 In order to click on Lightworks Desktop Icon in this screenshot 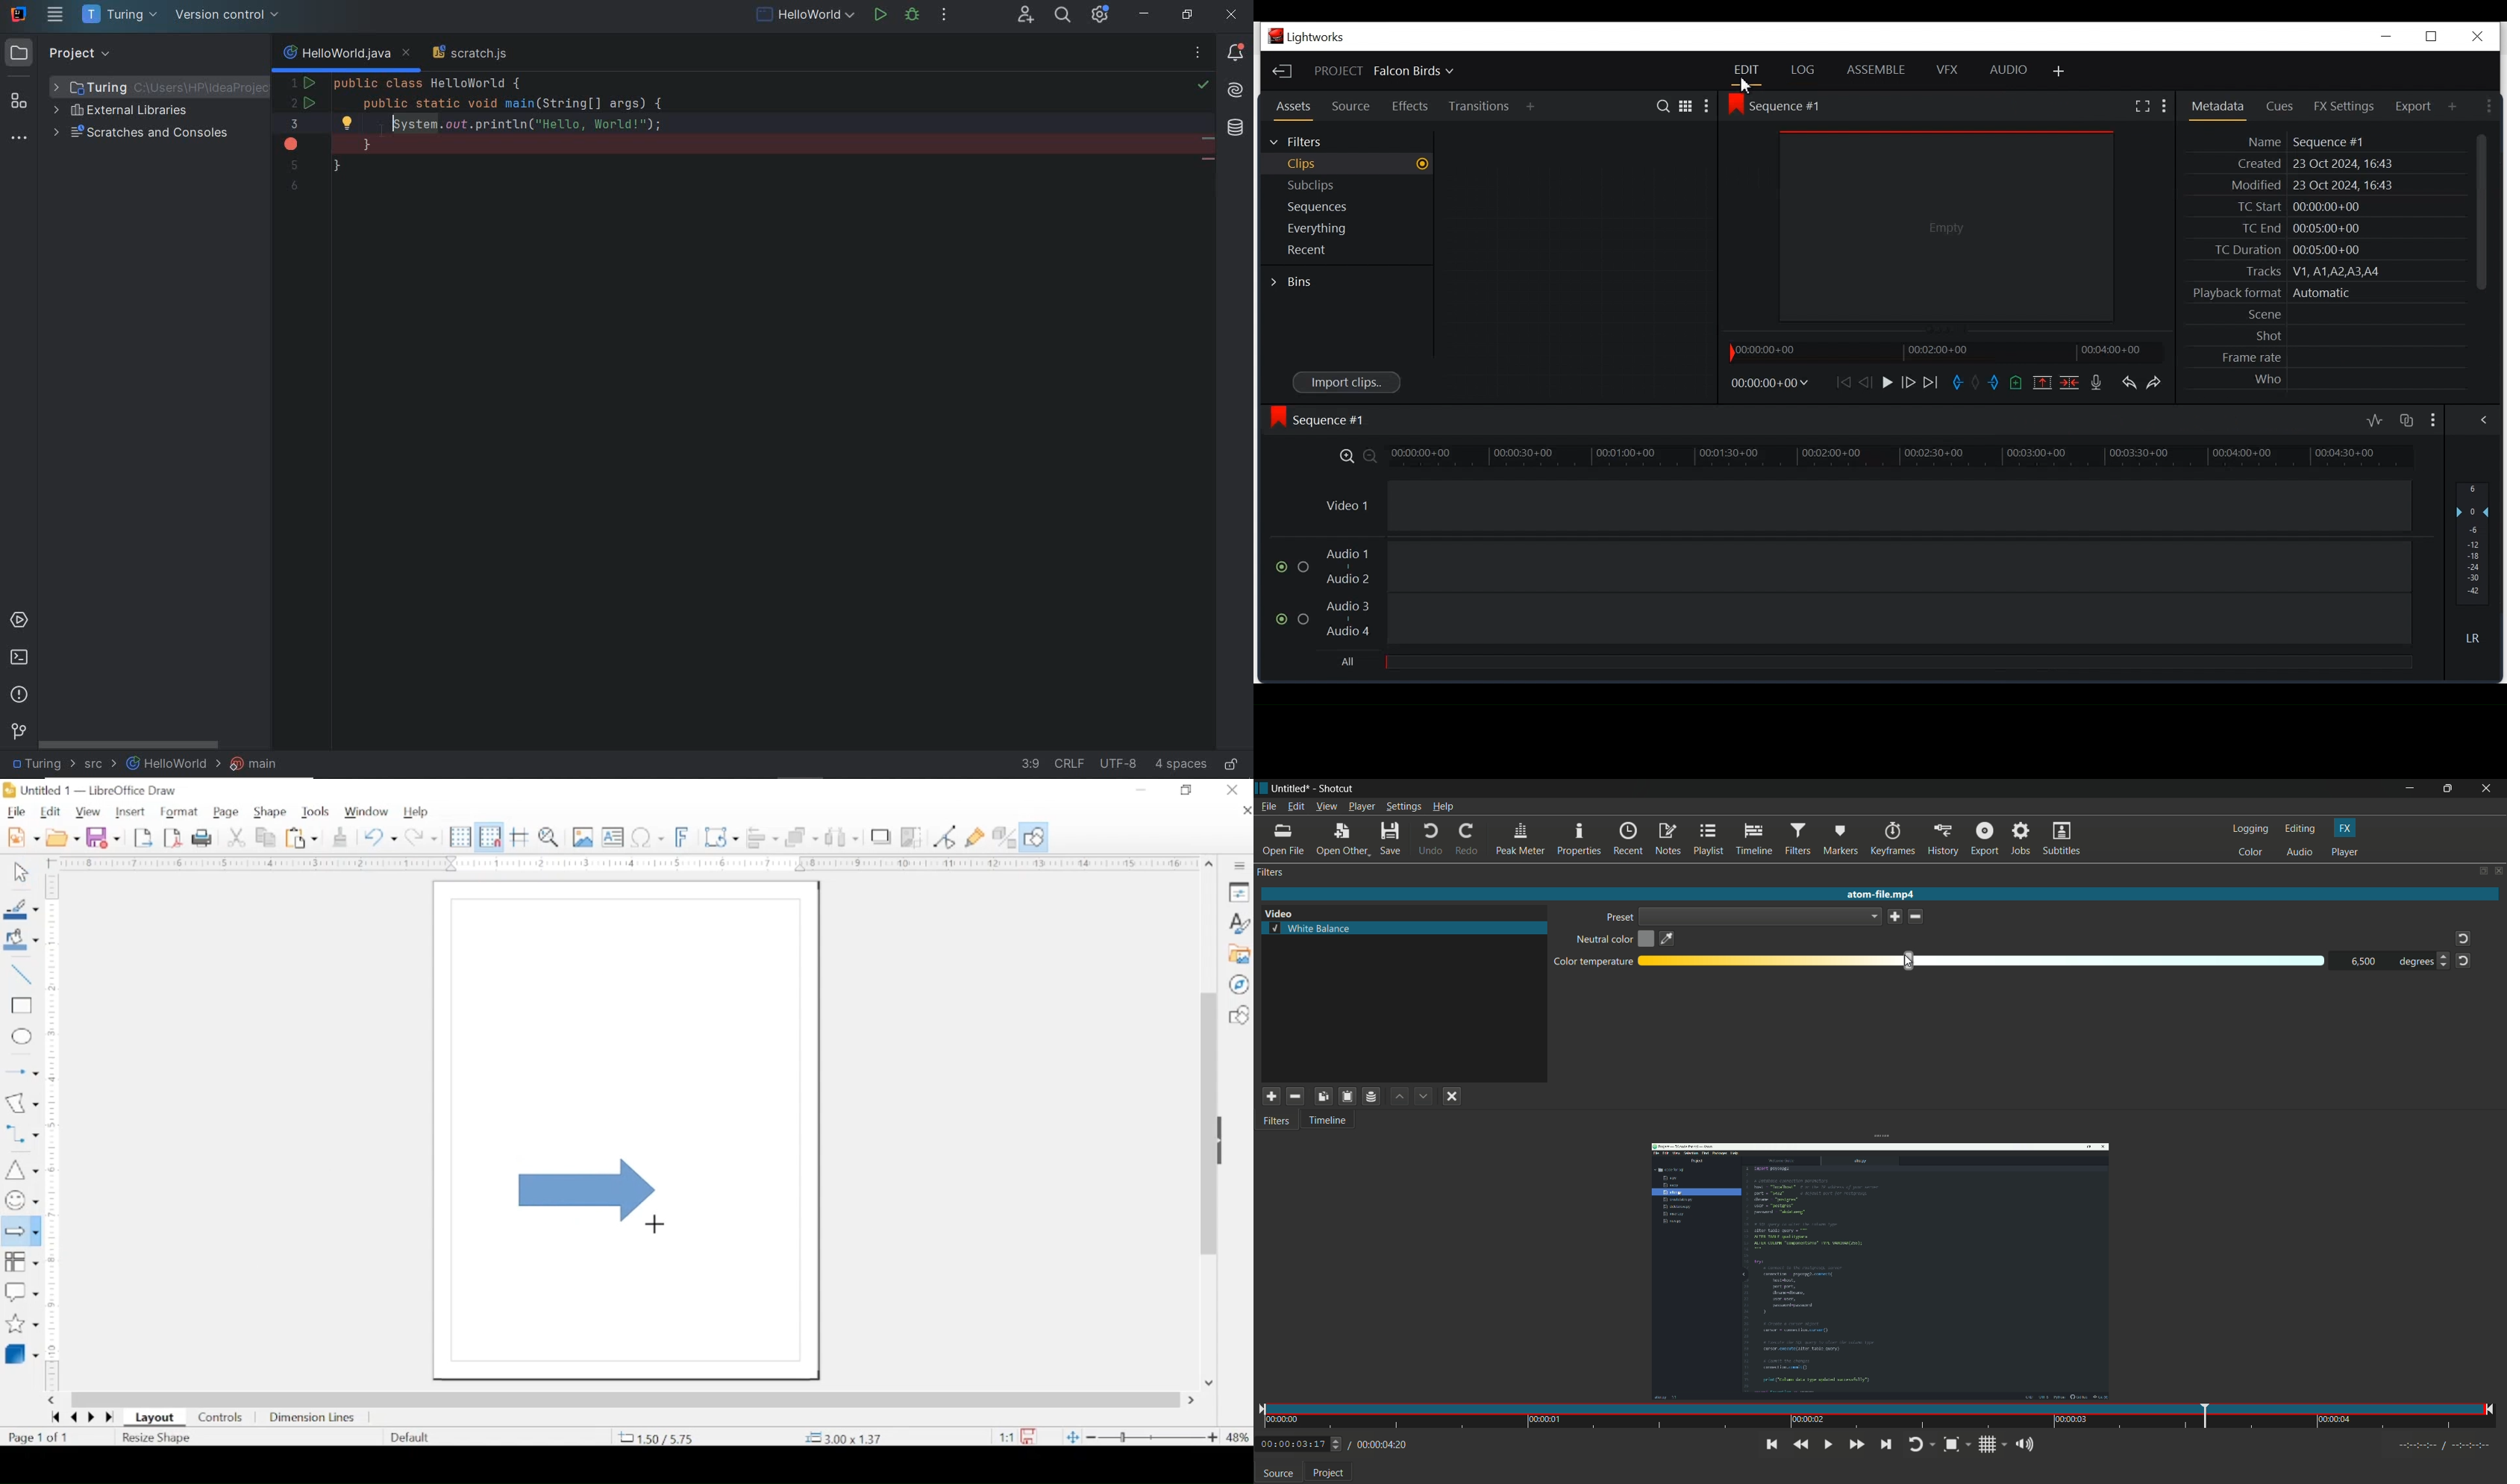, I will do `click(1307, 37)`.